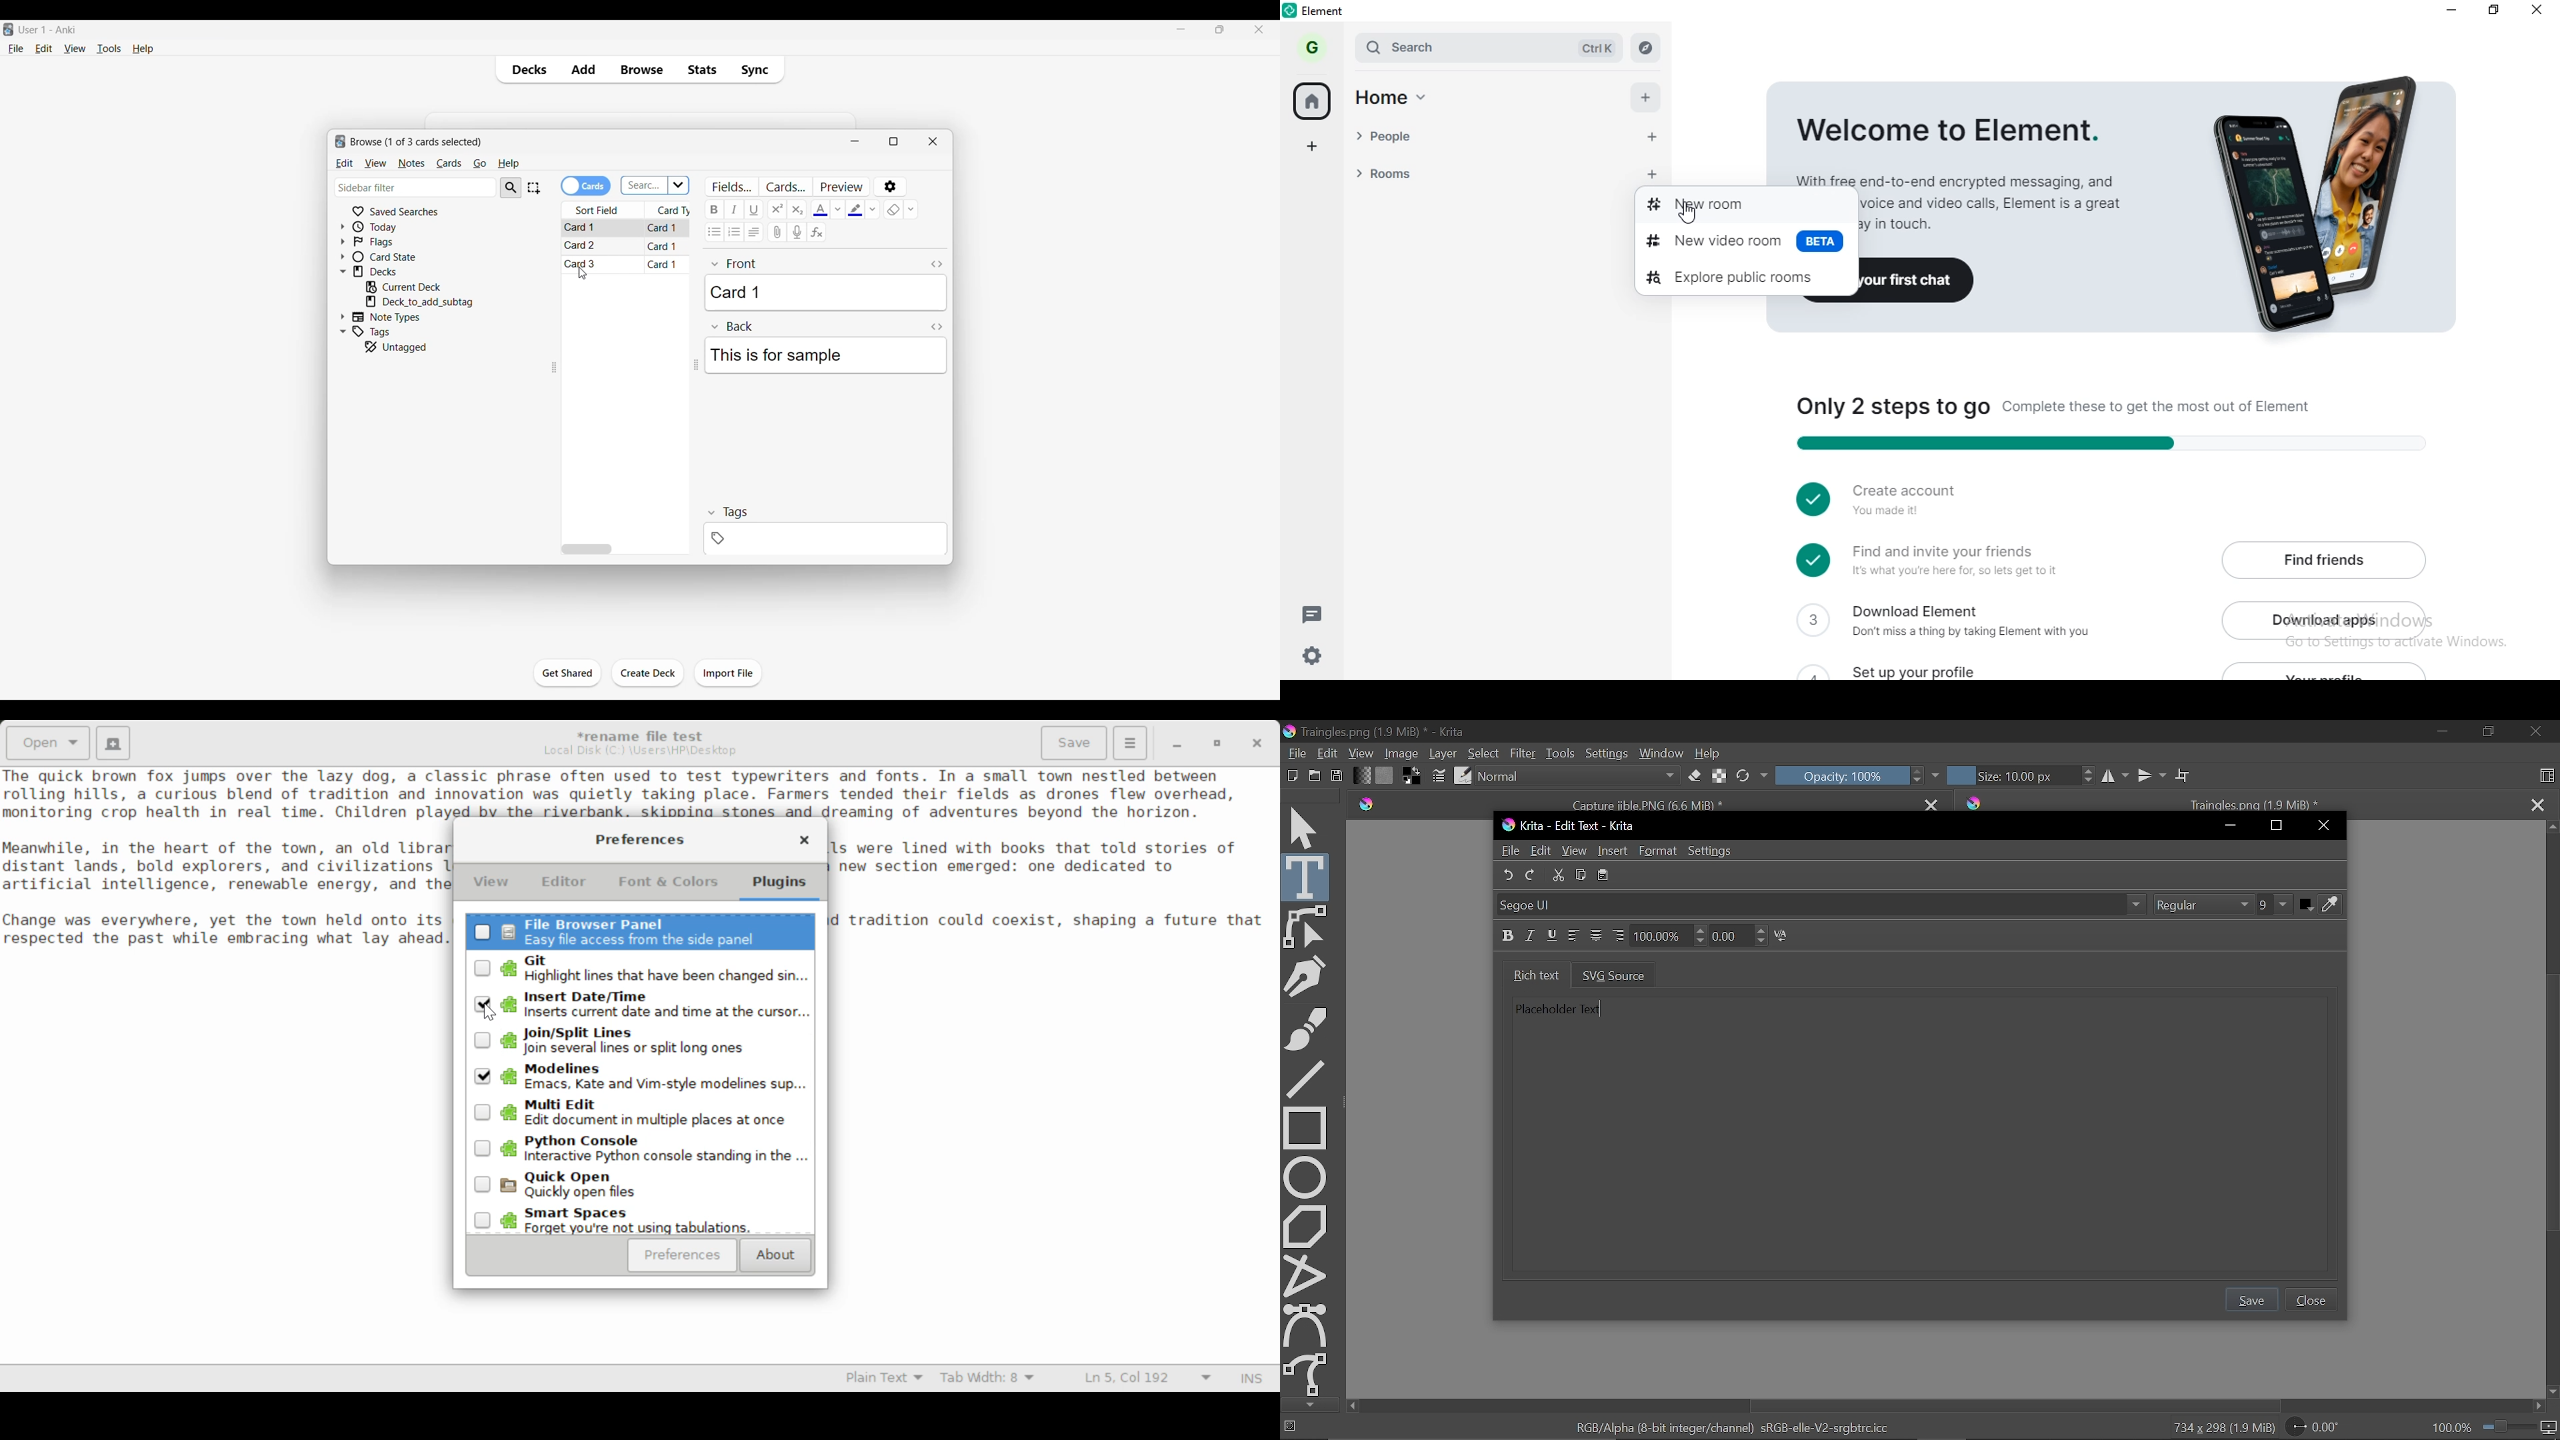  What do you see at coordinates (817, 231) in the screenshot?
I see `Equations` at bounding box center [817, 231].